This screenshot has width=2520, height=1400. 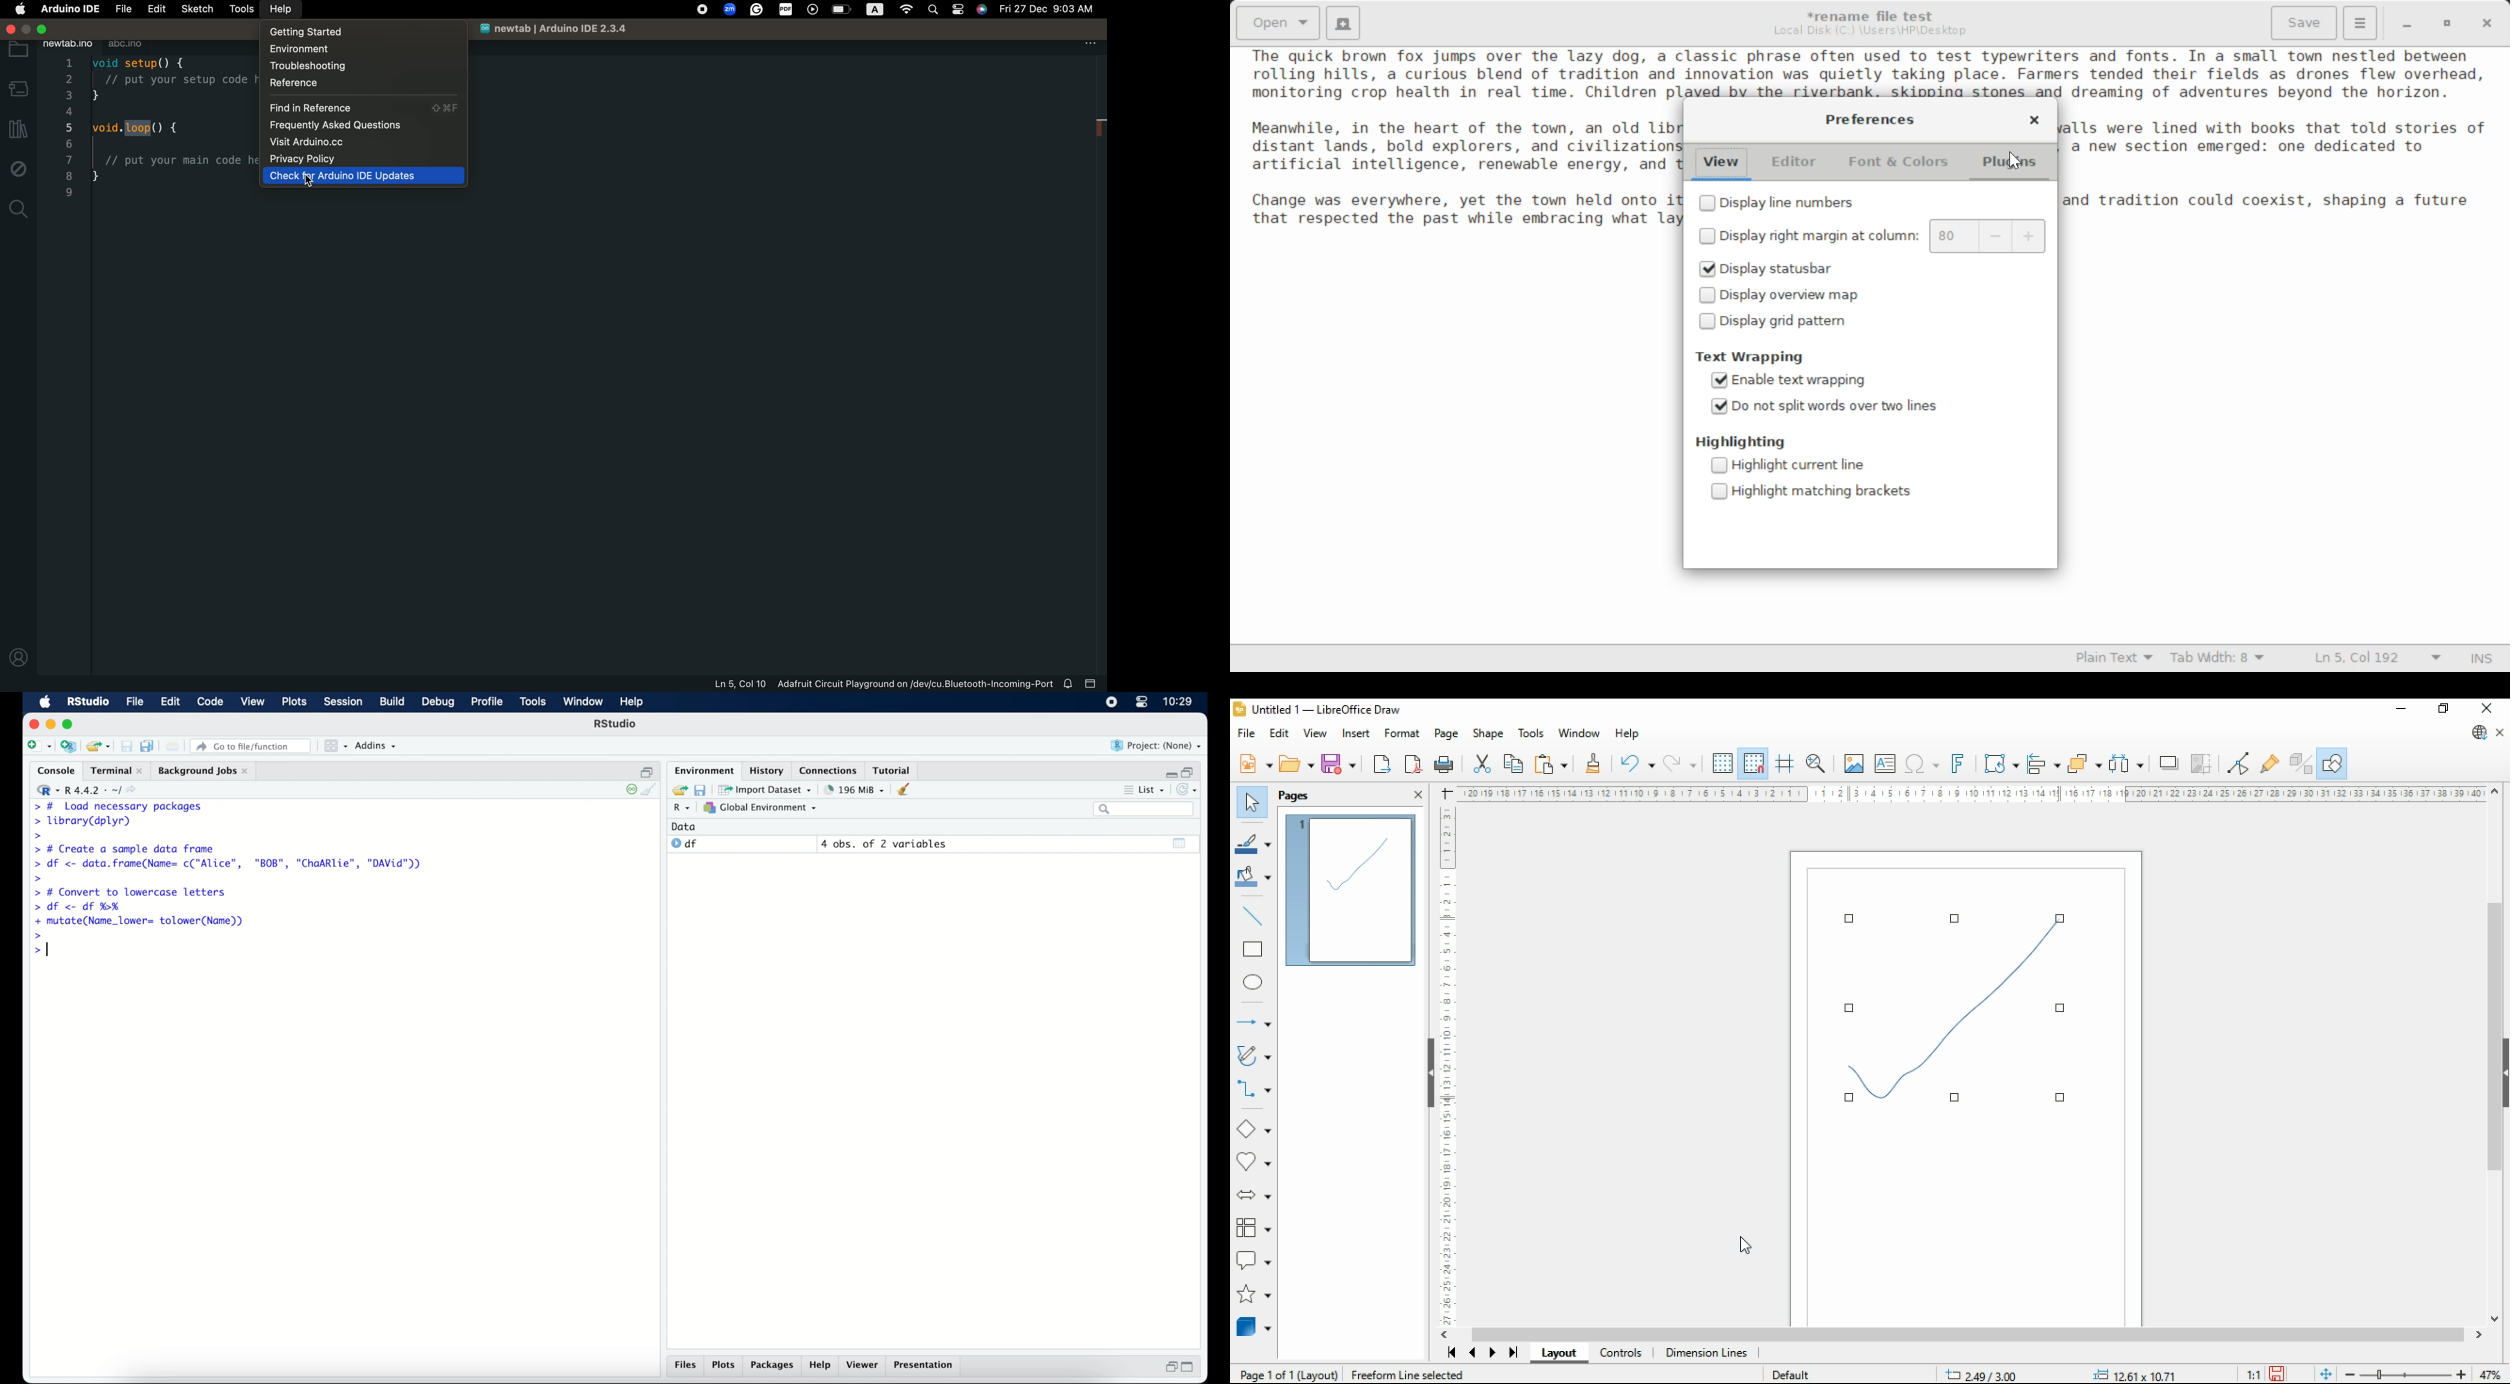 What do you see at coordinates (1957, 764) in the screenshot?
I see `insert fontwork text` at bounding box center [1957, 764].